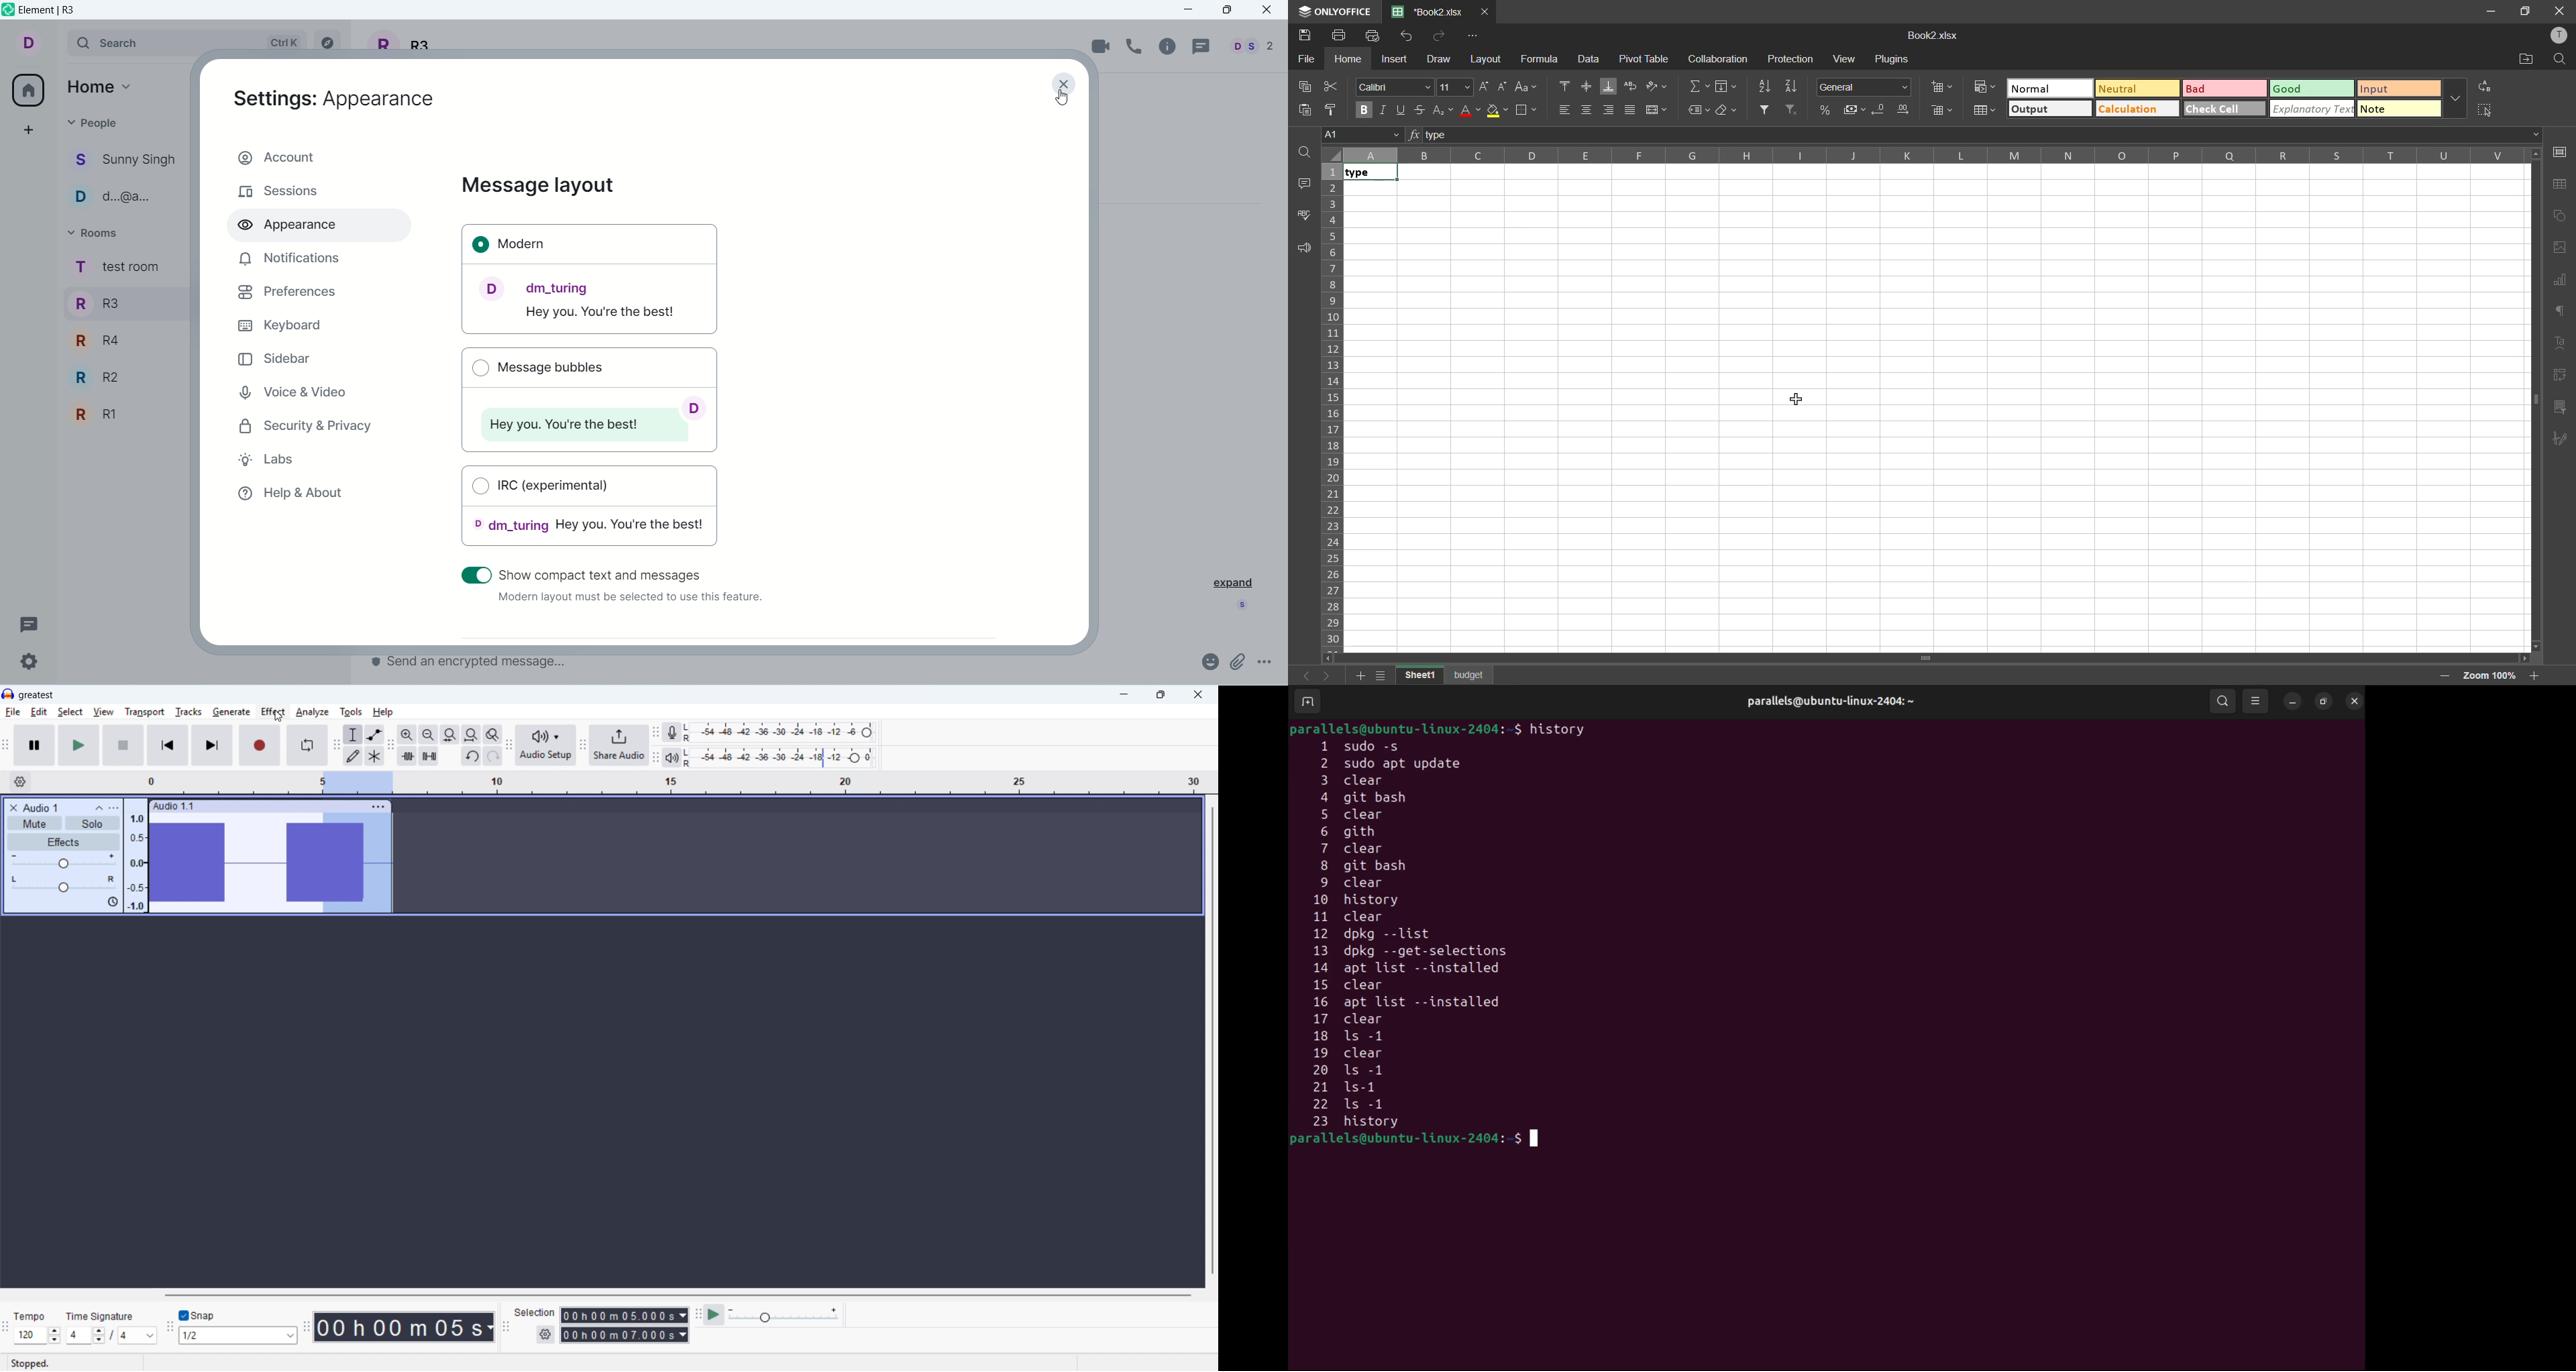  What do you see at coordinates (429, 735) in the screenshot?
I see `Zoom out ` at bounding box center [429, 735].